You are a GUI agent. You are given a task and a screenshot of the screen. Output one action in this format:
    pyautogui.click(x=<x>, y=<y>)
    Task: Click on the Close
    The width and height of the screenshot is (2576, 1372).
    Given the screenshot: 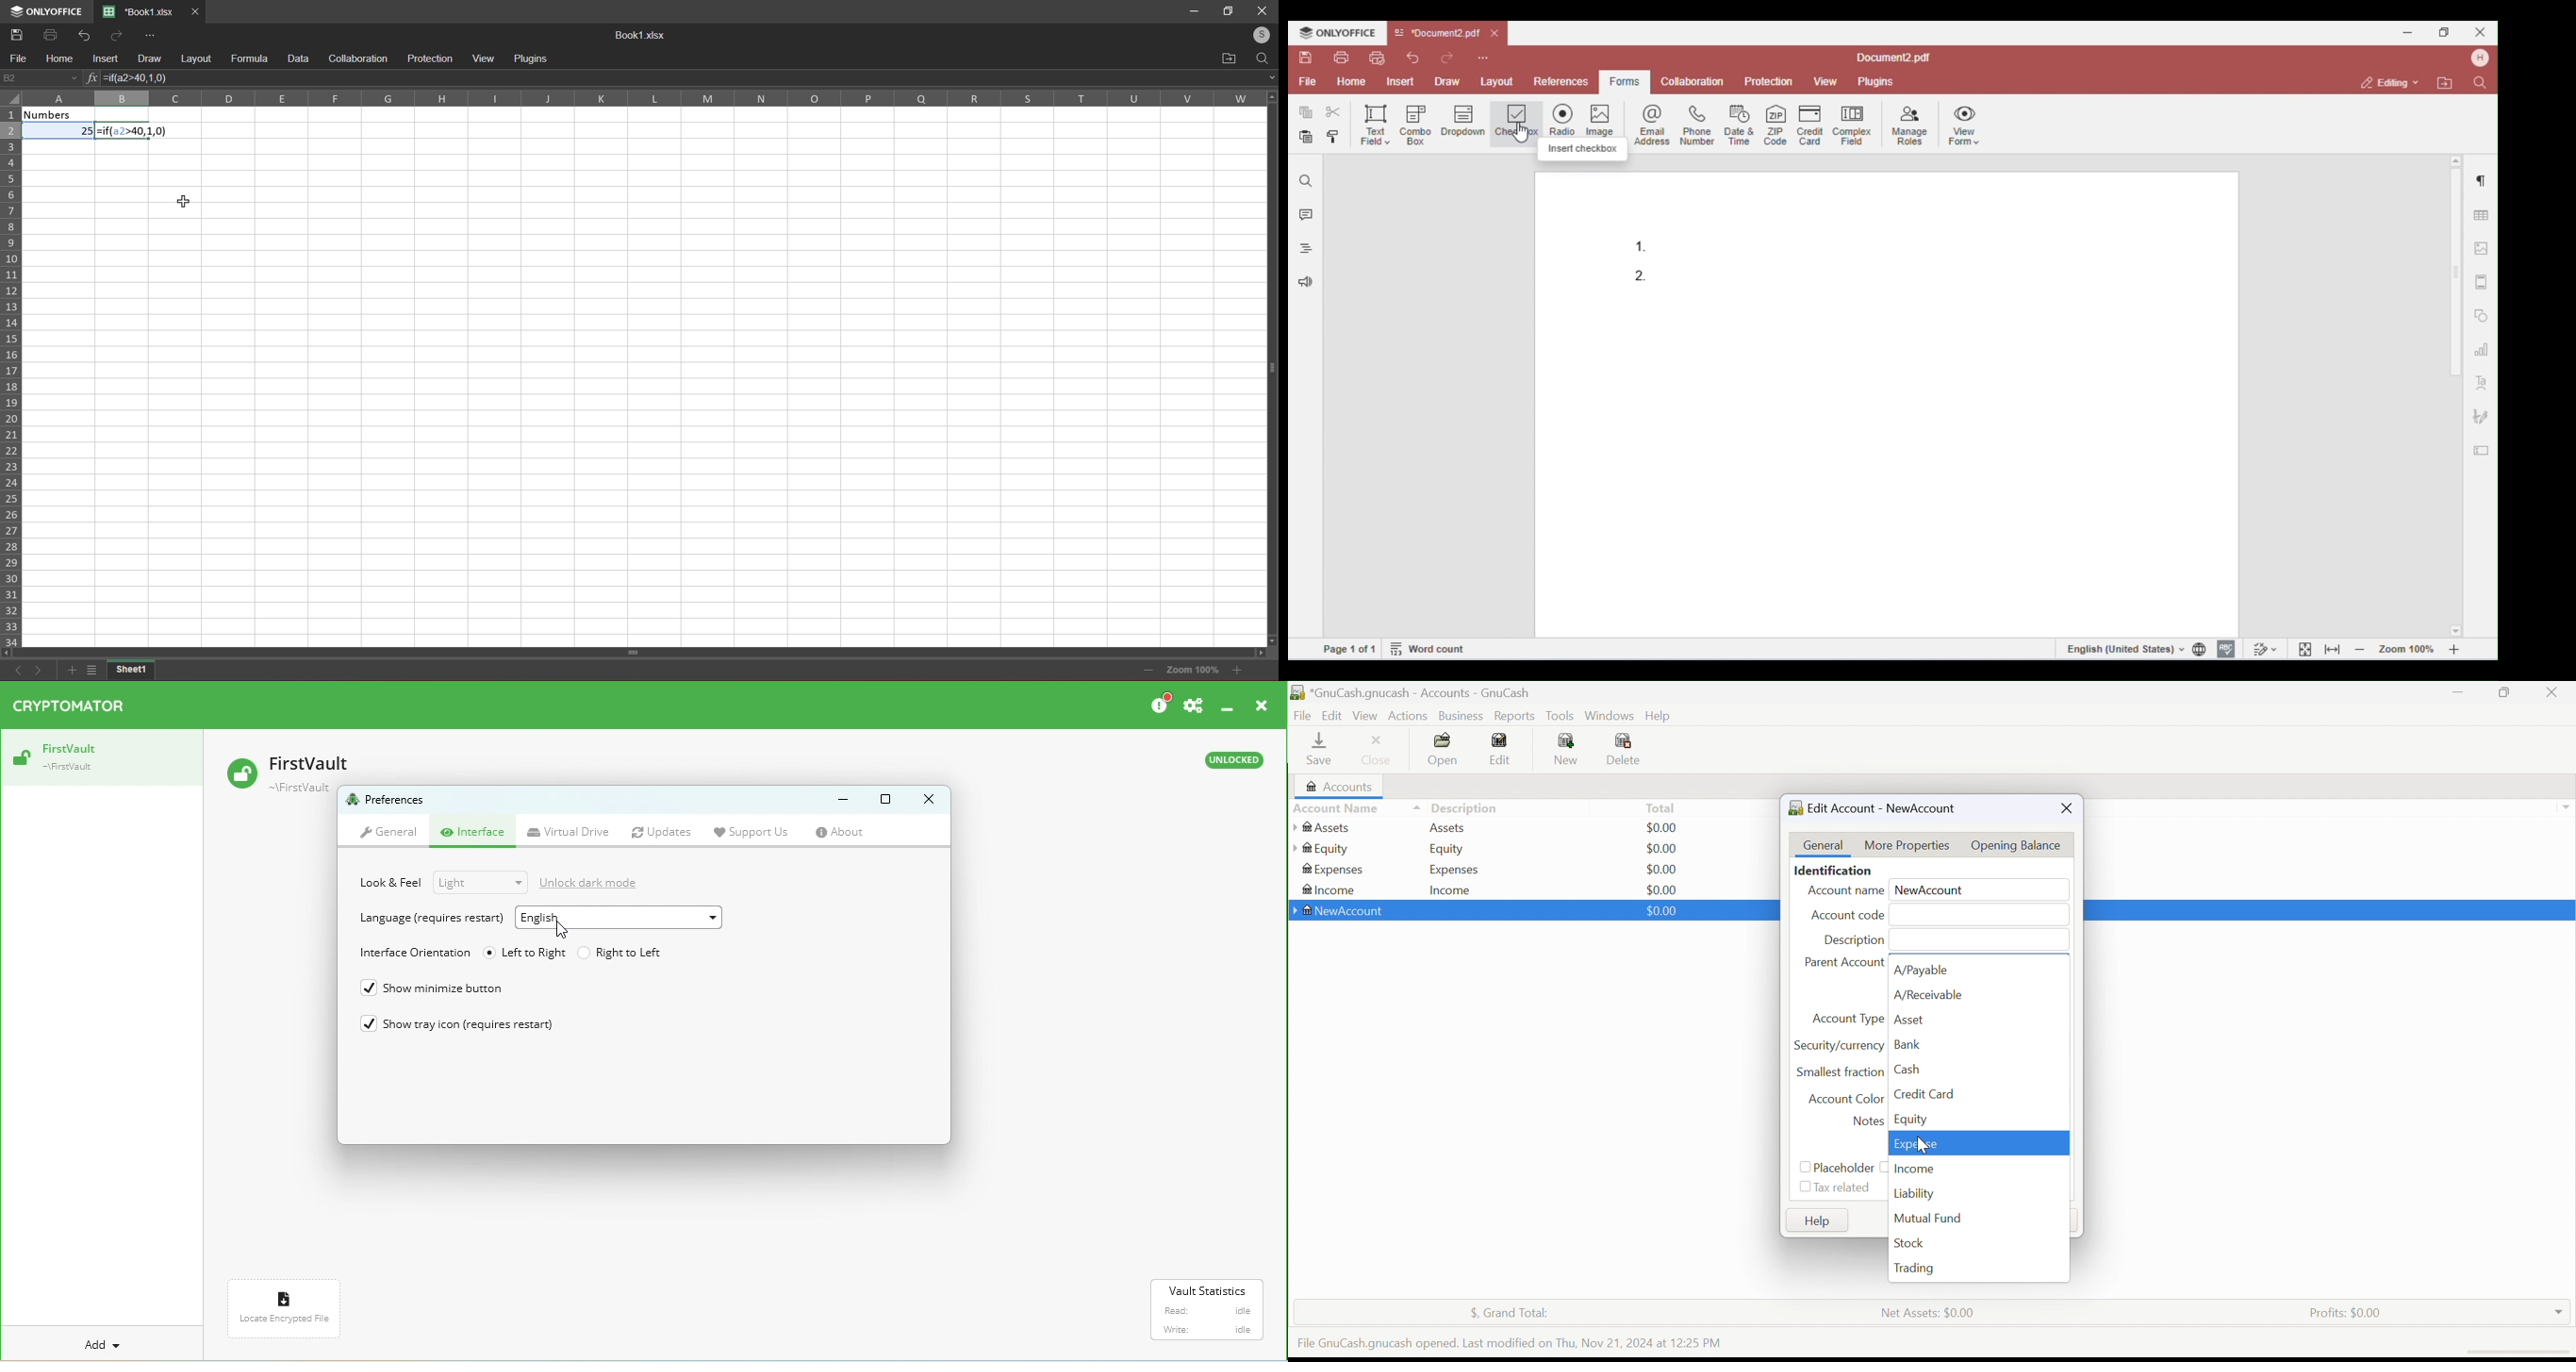 What is the action you would take?
    pyautogui.click(x=2067, y=808)
    